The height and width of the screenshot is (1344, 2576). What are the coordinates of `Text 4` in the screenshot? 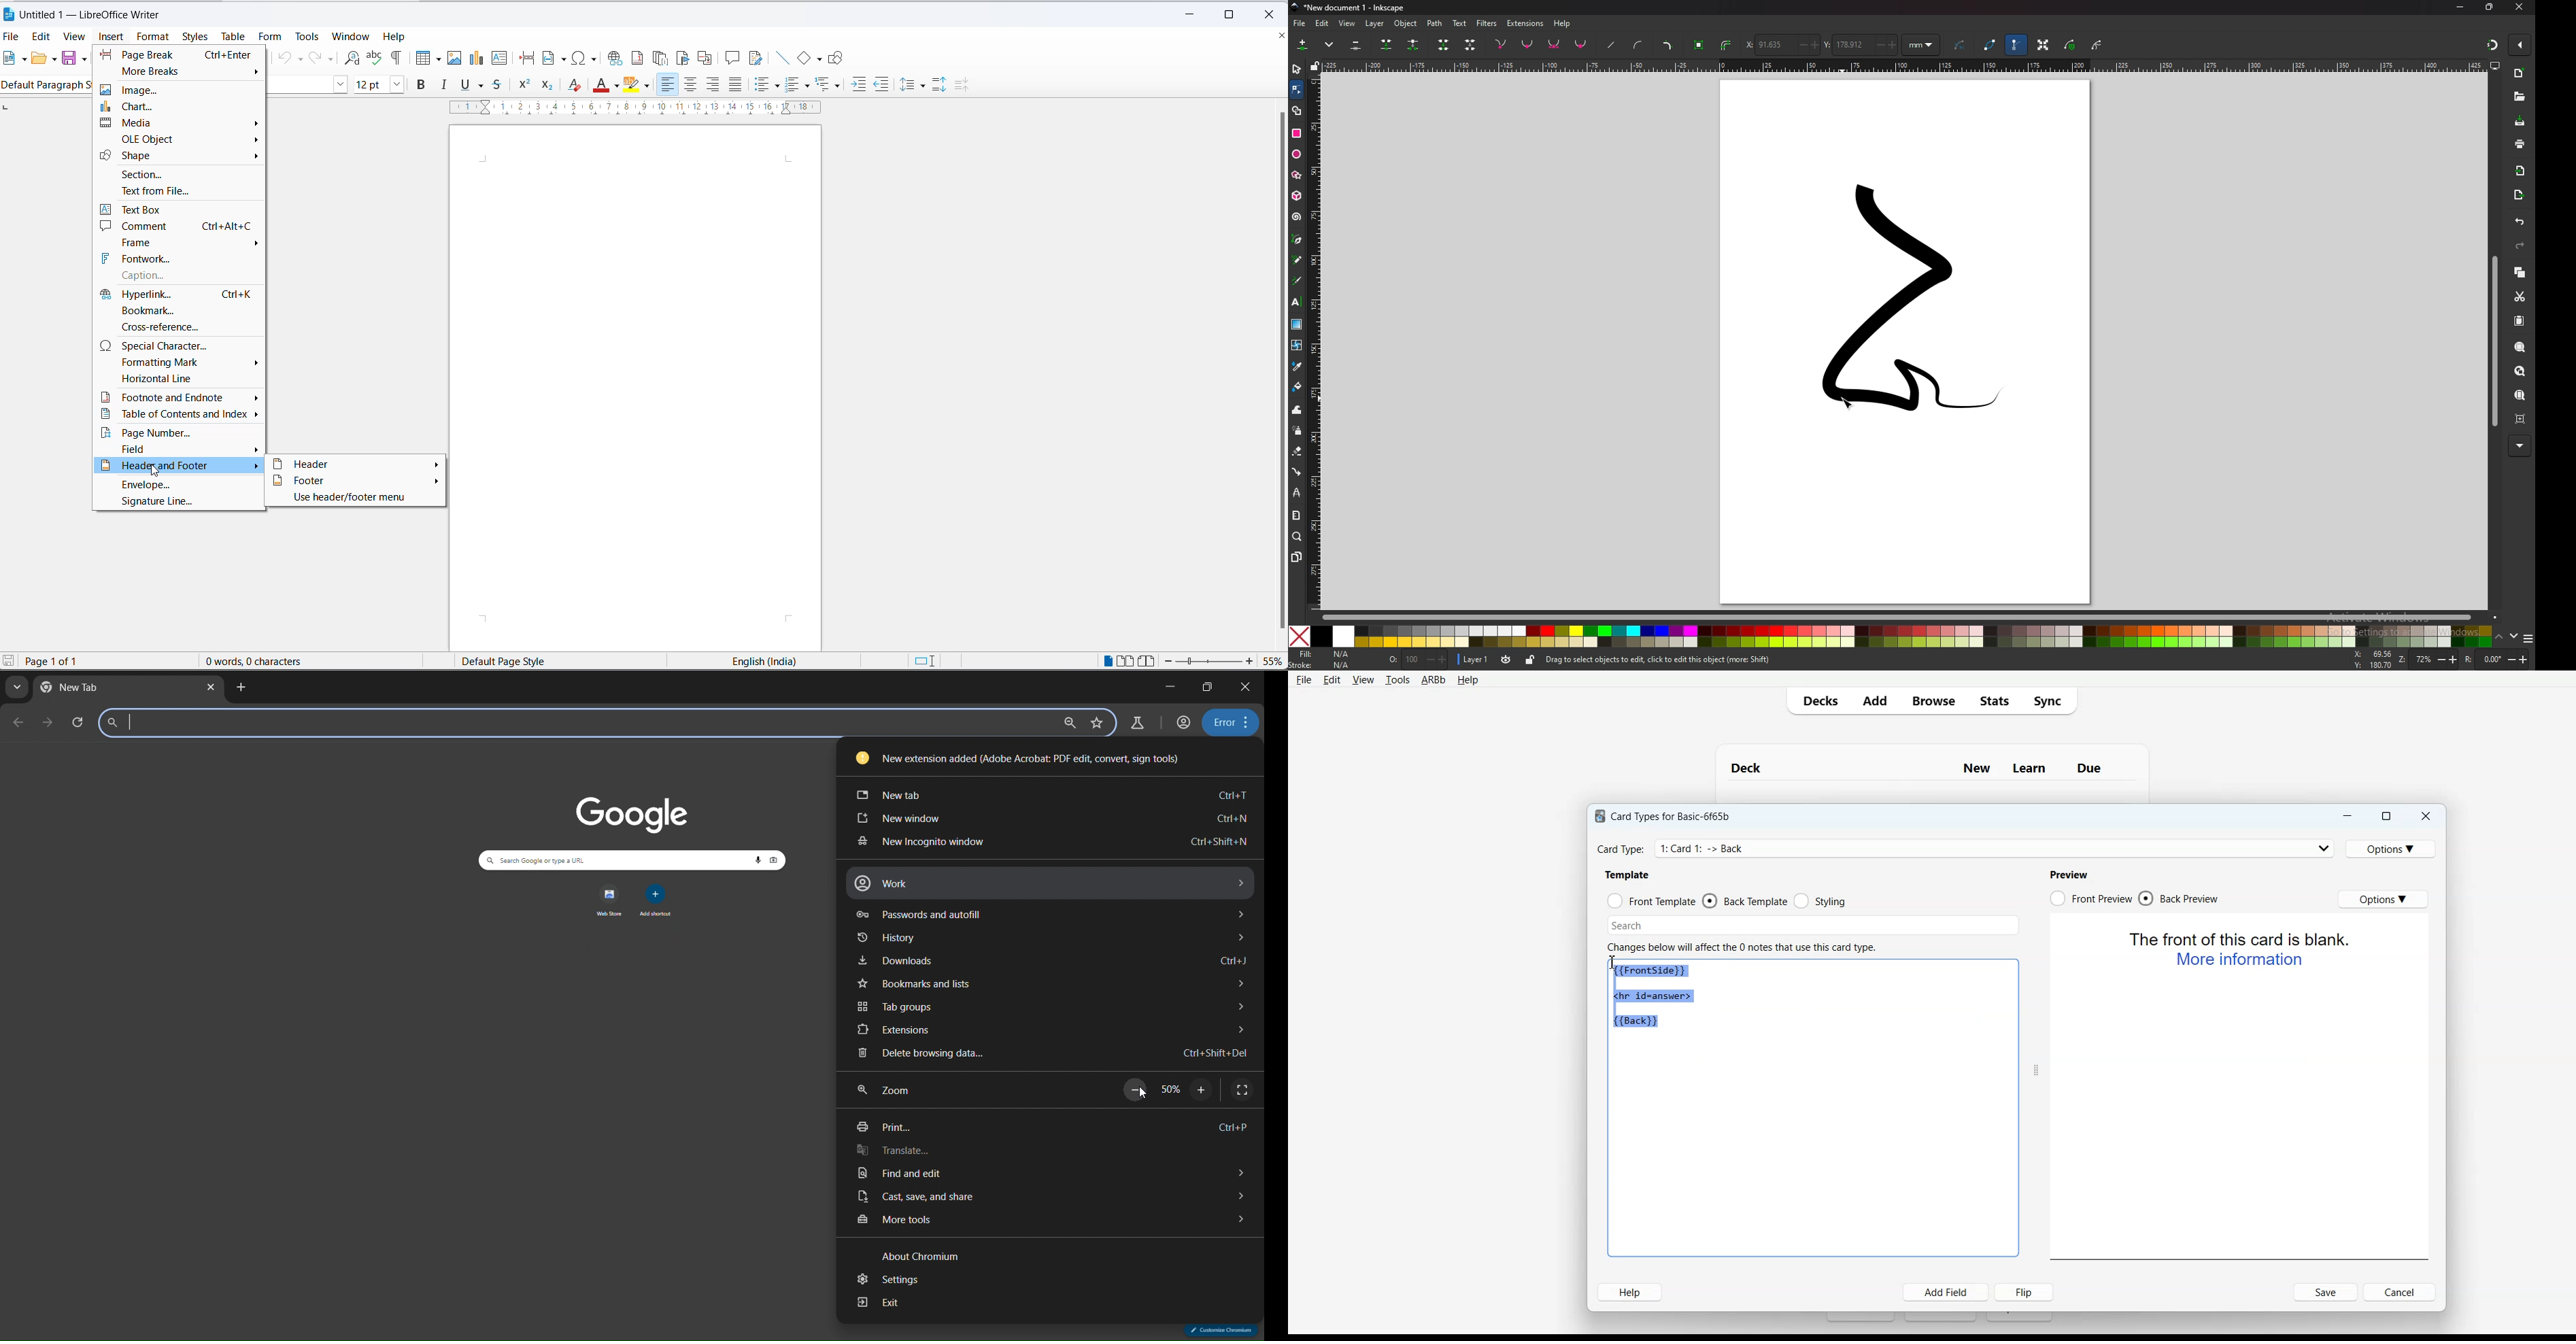 It's located at (2072, 873).